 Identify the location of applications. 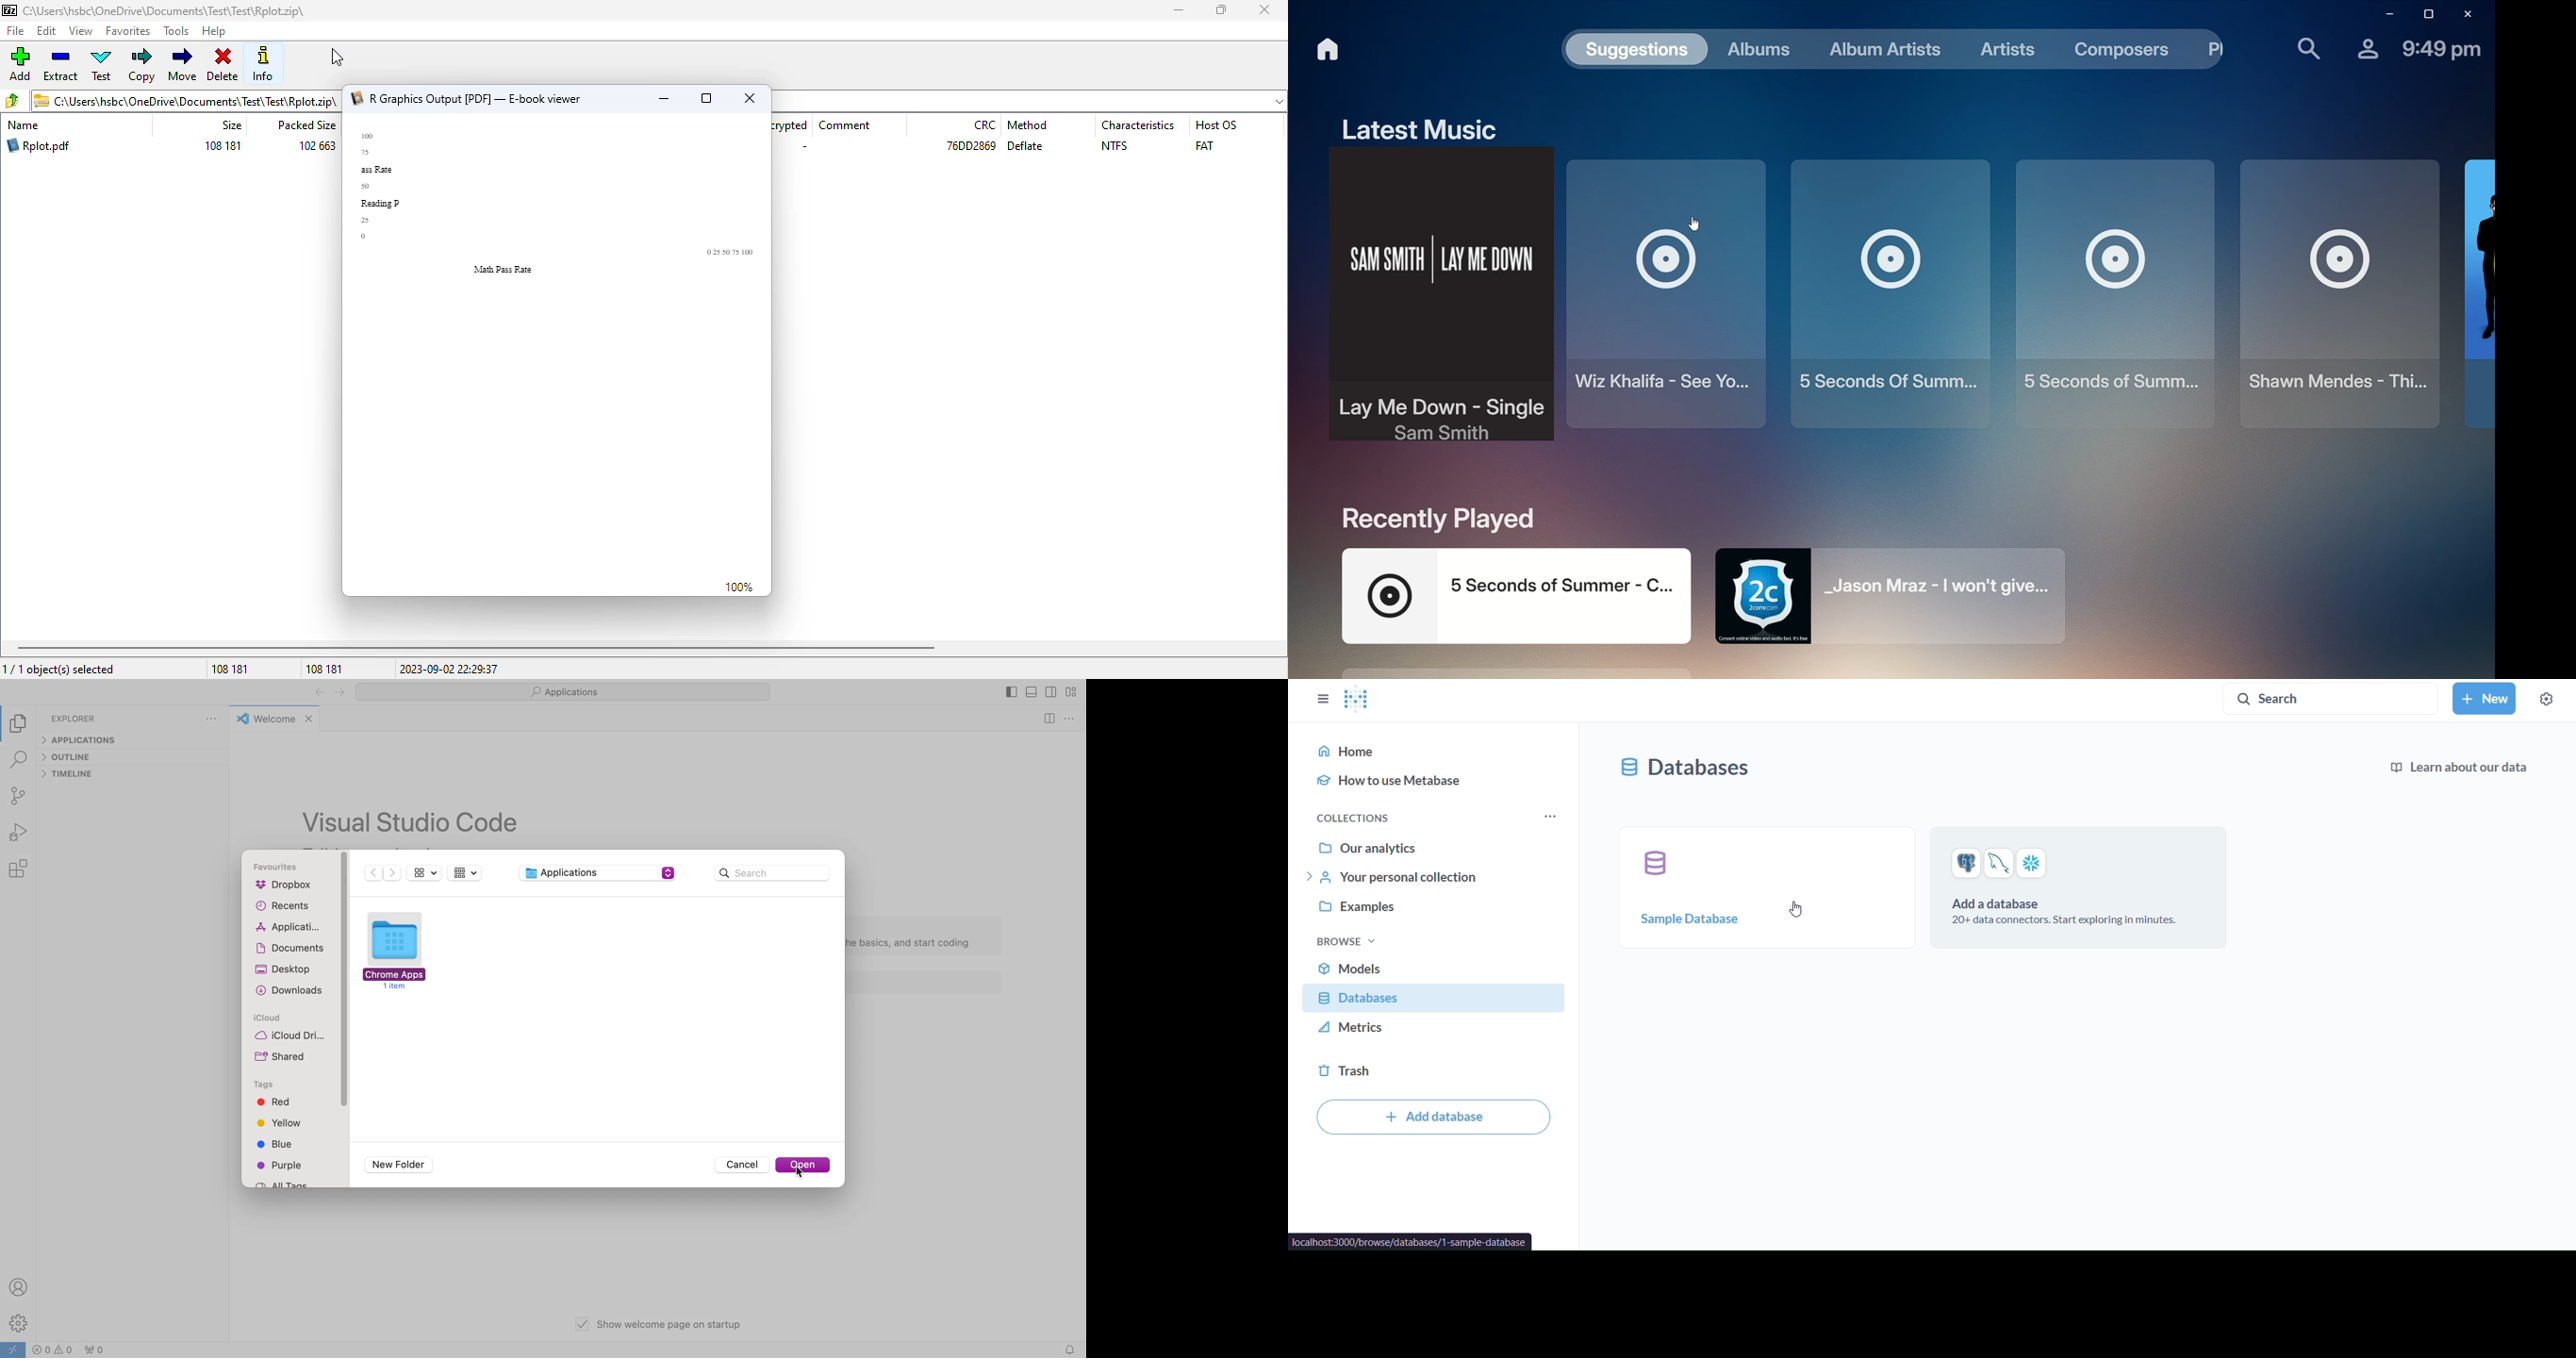
(289, 928).